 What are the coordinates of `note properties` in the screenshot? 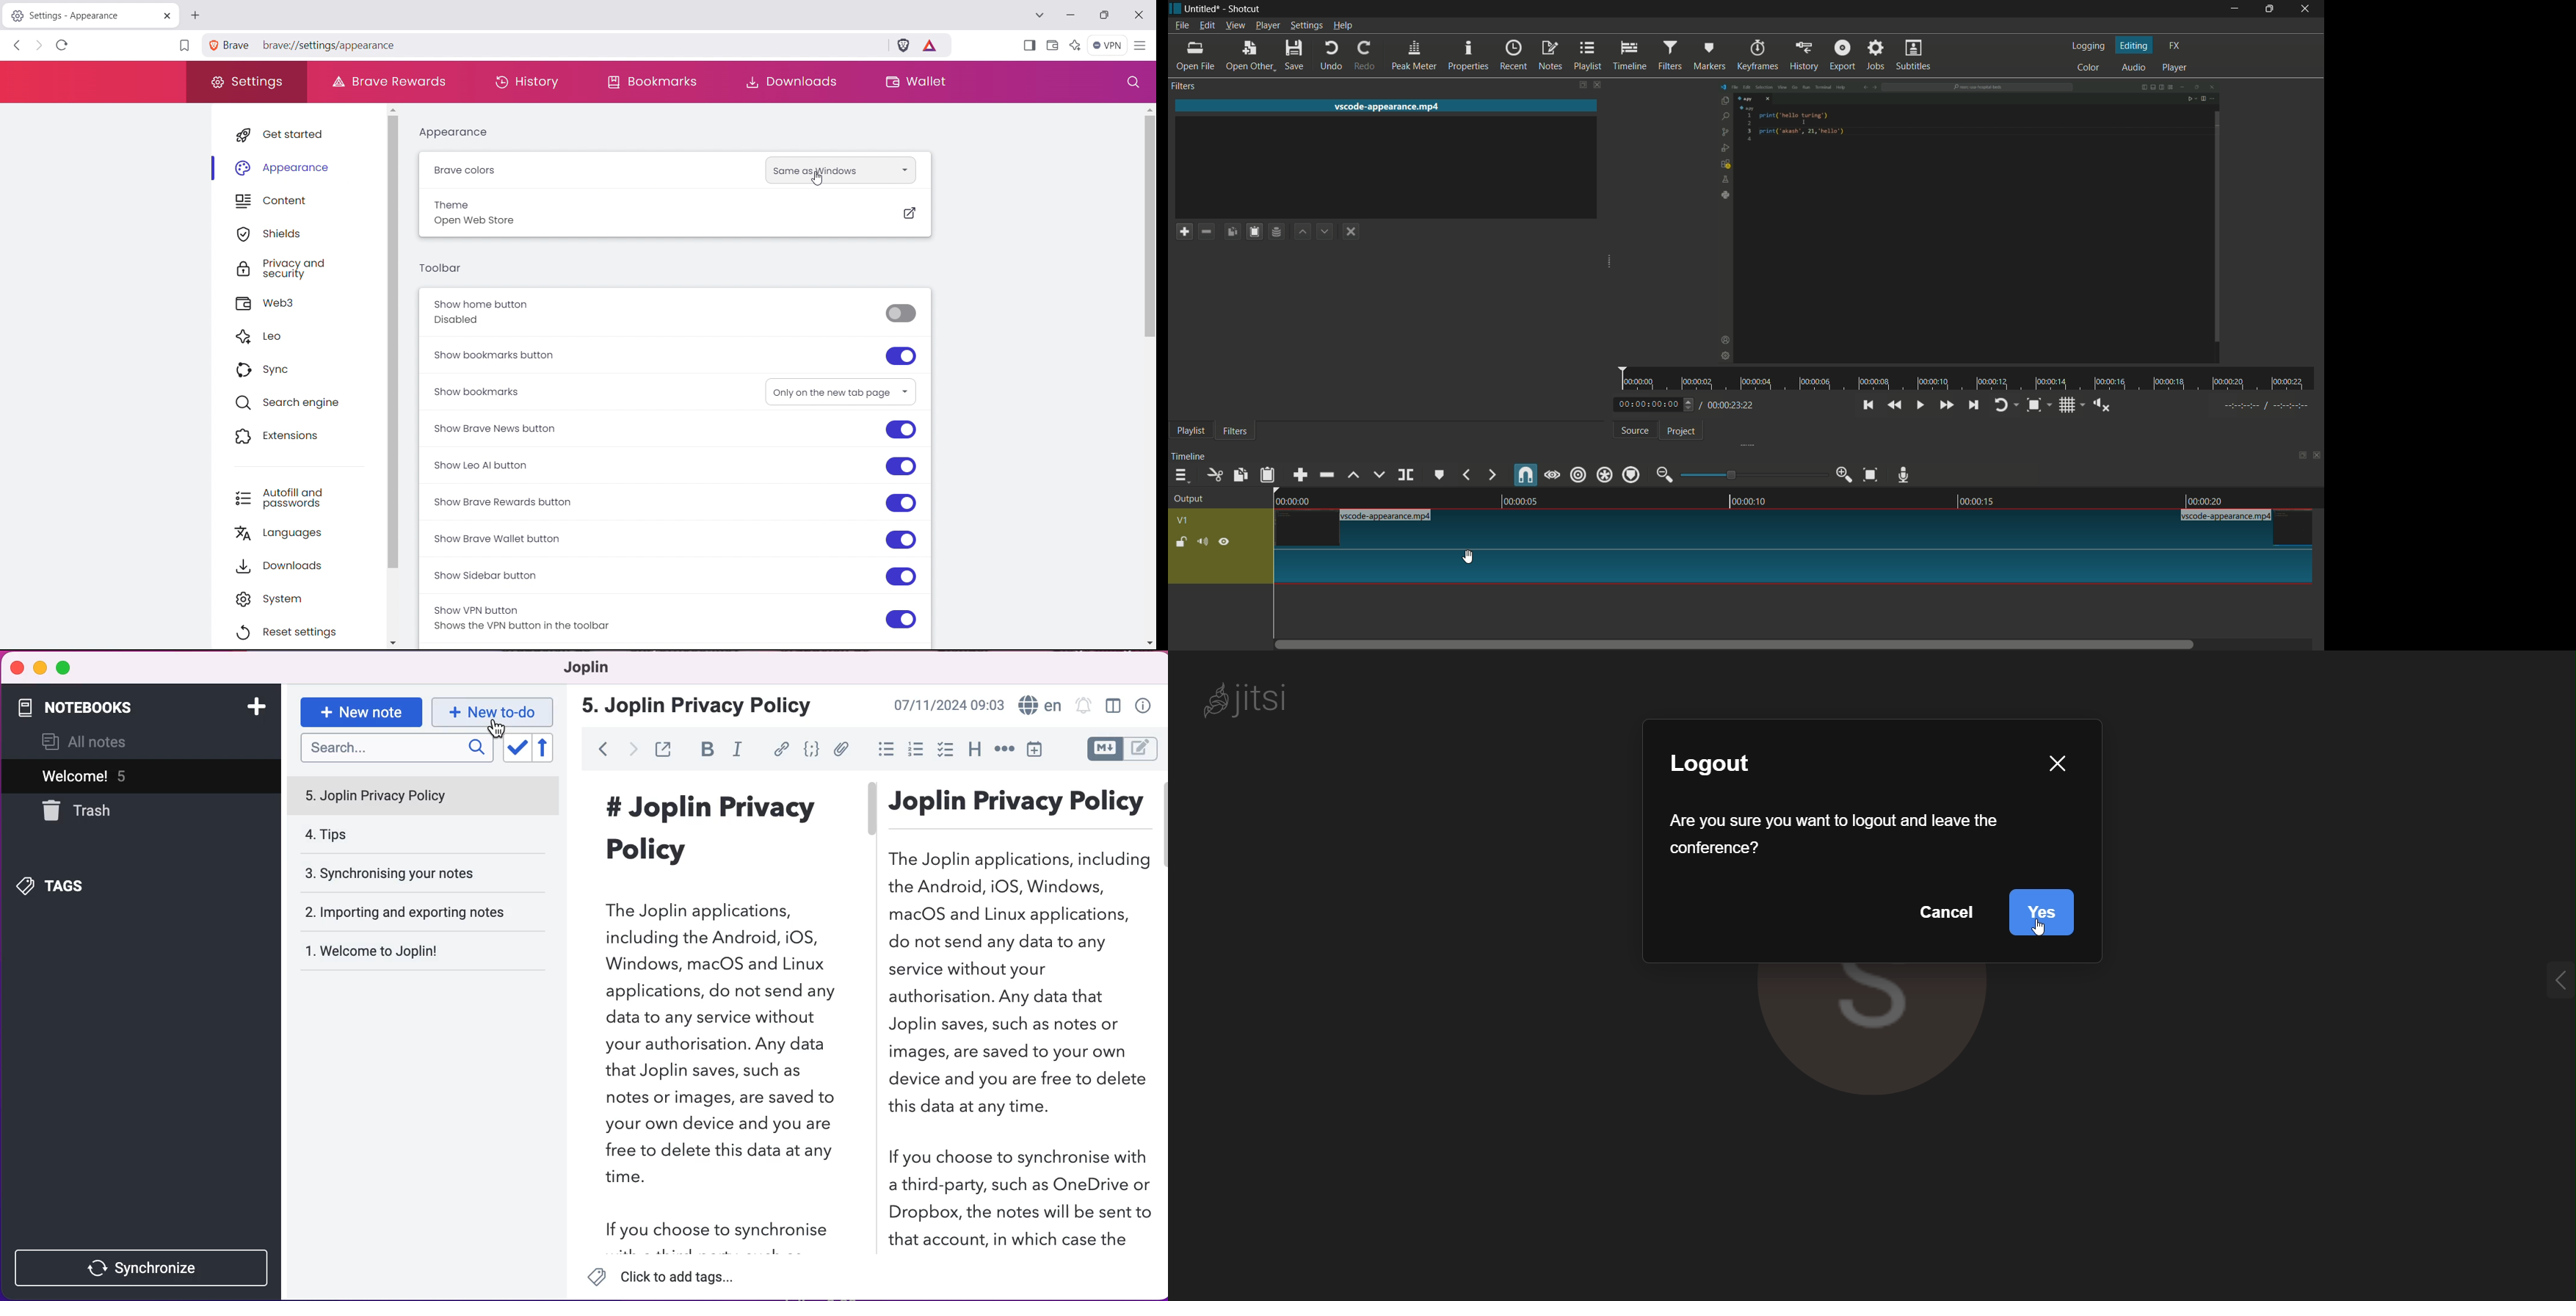 It's located at (1144, 704).